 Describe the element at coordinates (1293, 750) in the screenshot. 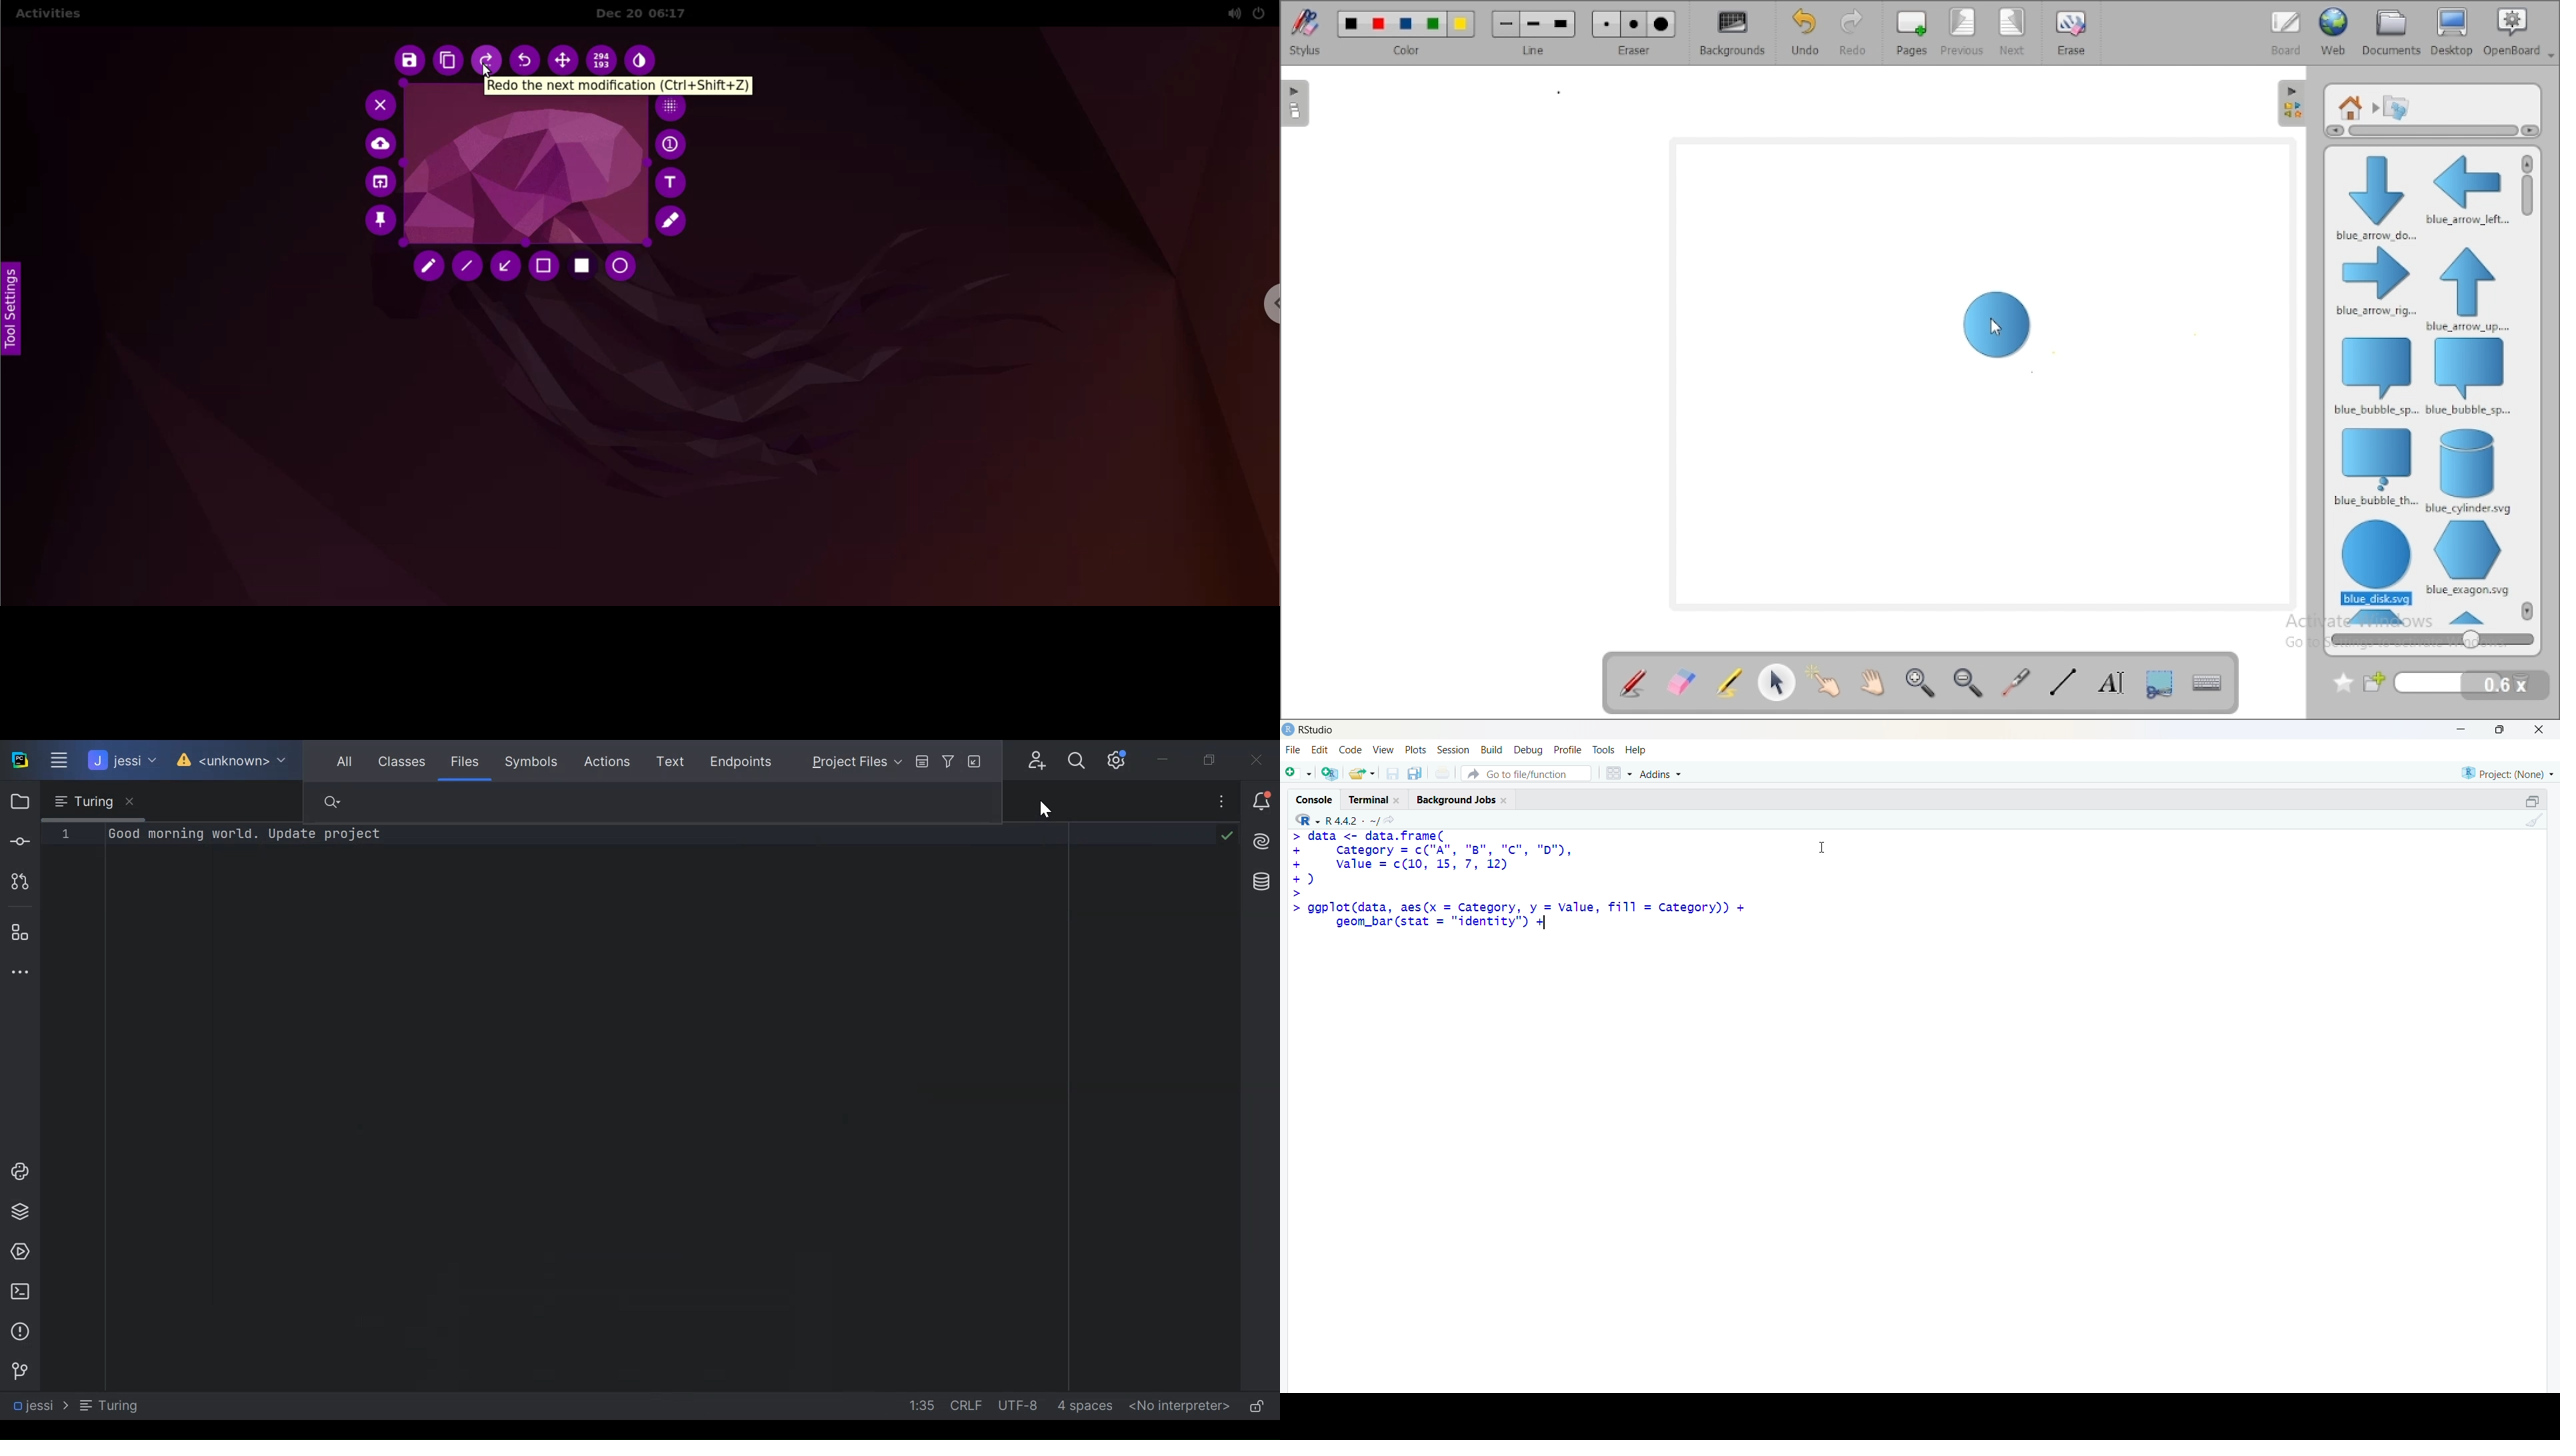

I see `File` at that location.